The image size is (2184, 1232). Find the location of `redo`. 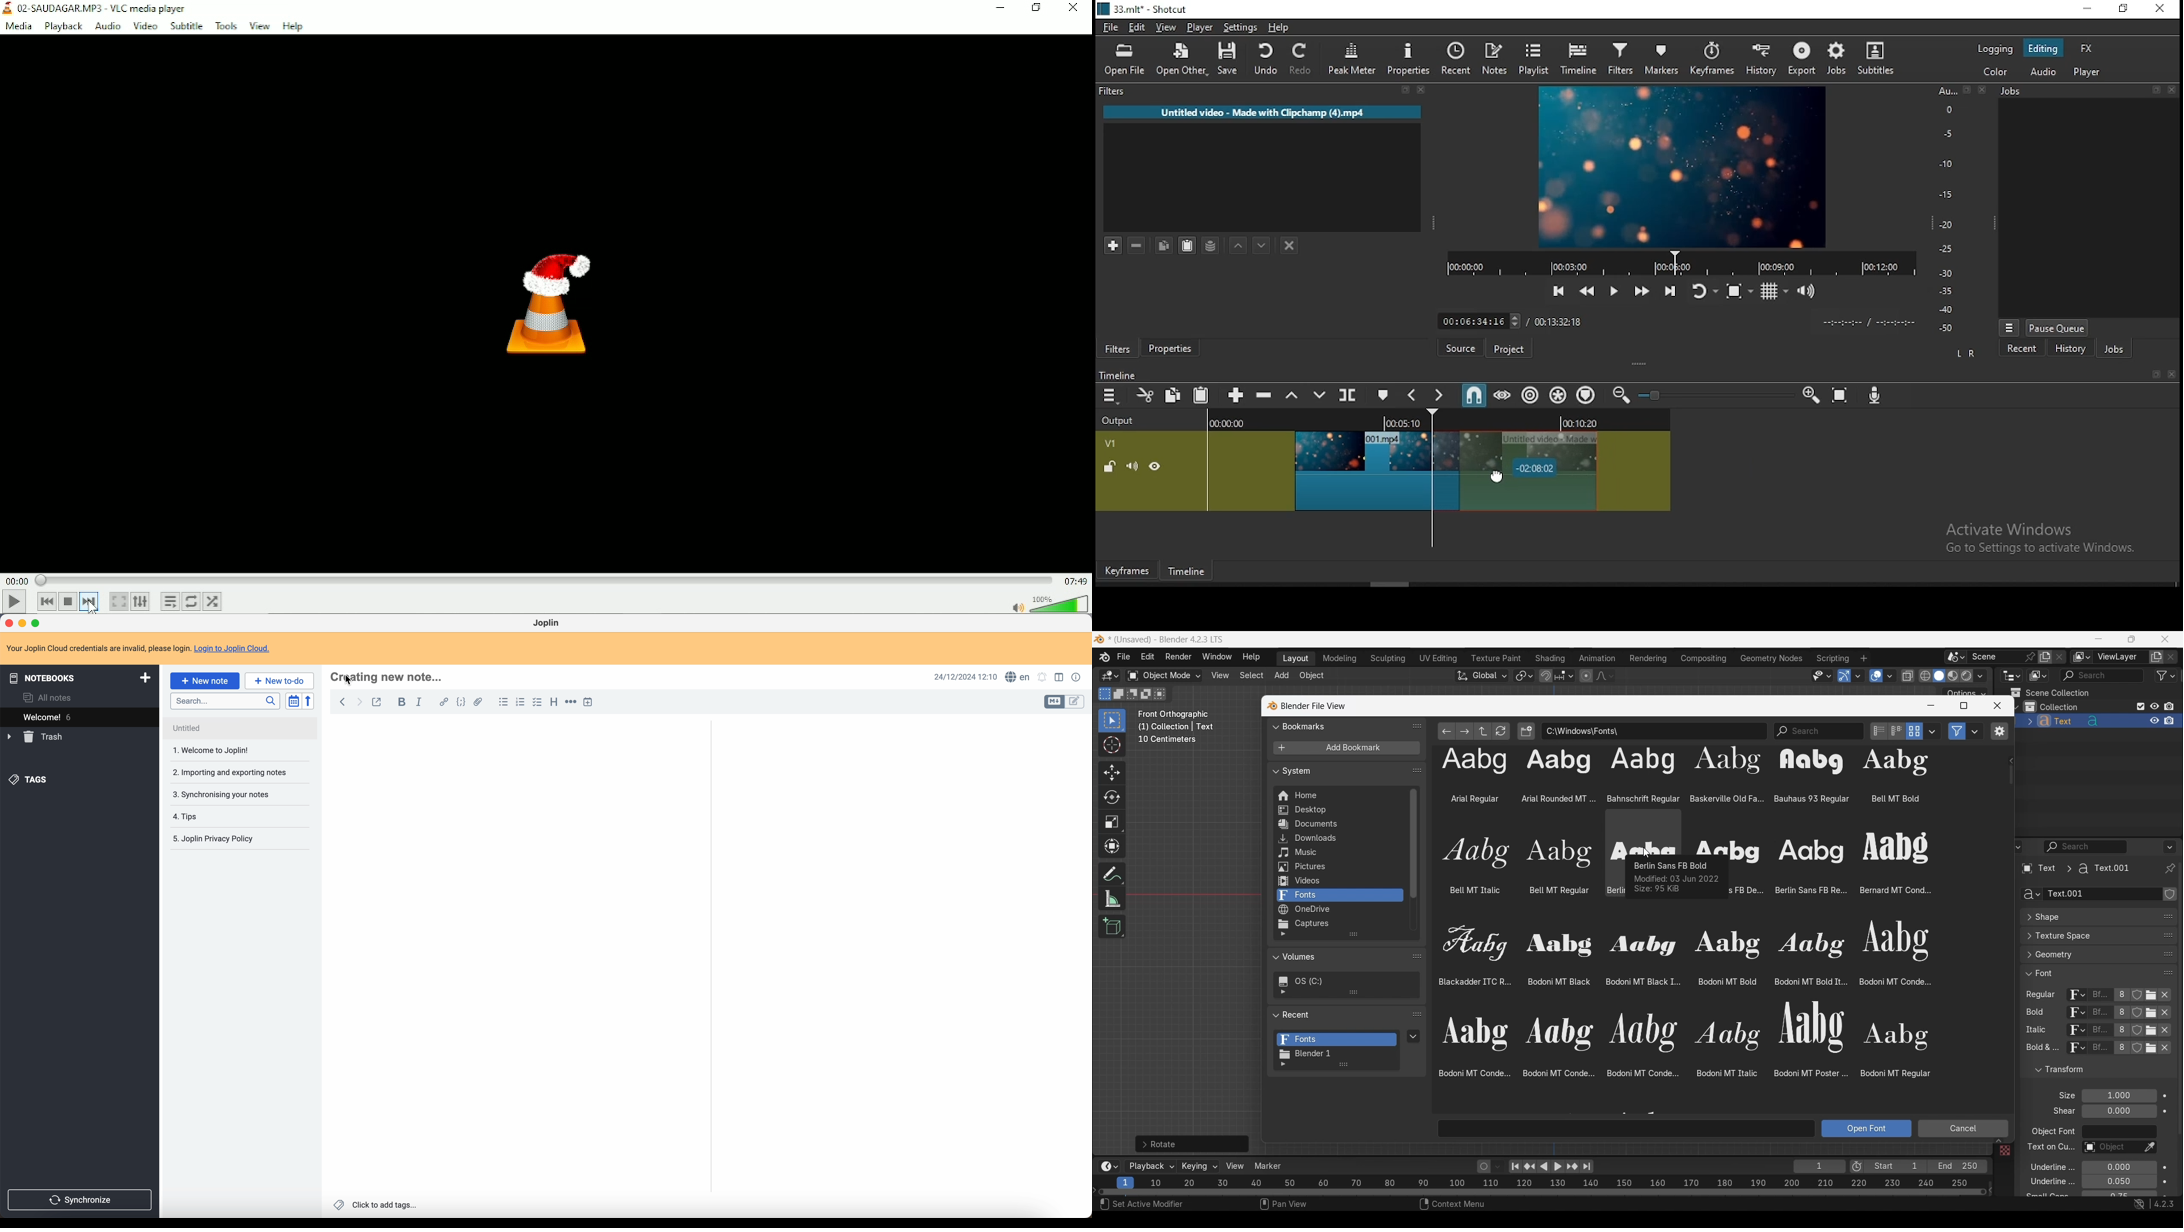

redo is located at coordinates (1303, 61).